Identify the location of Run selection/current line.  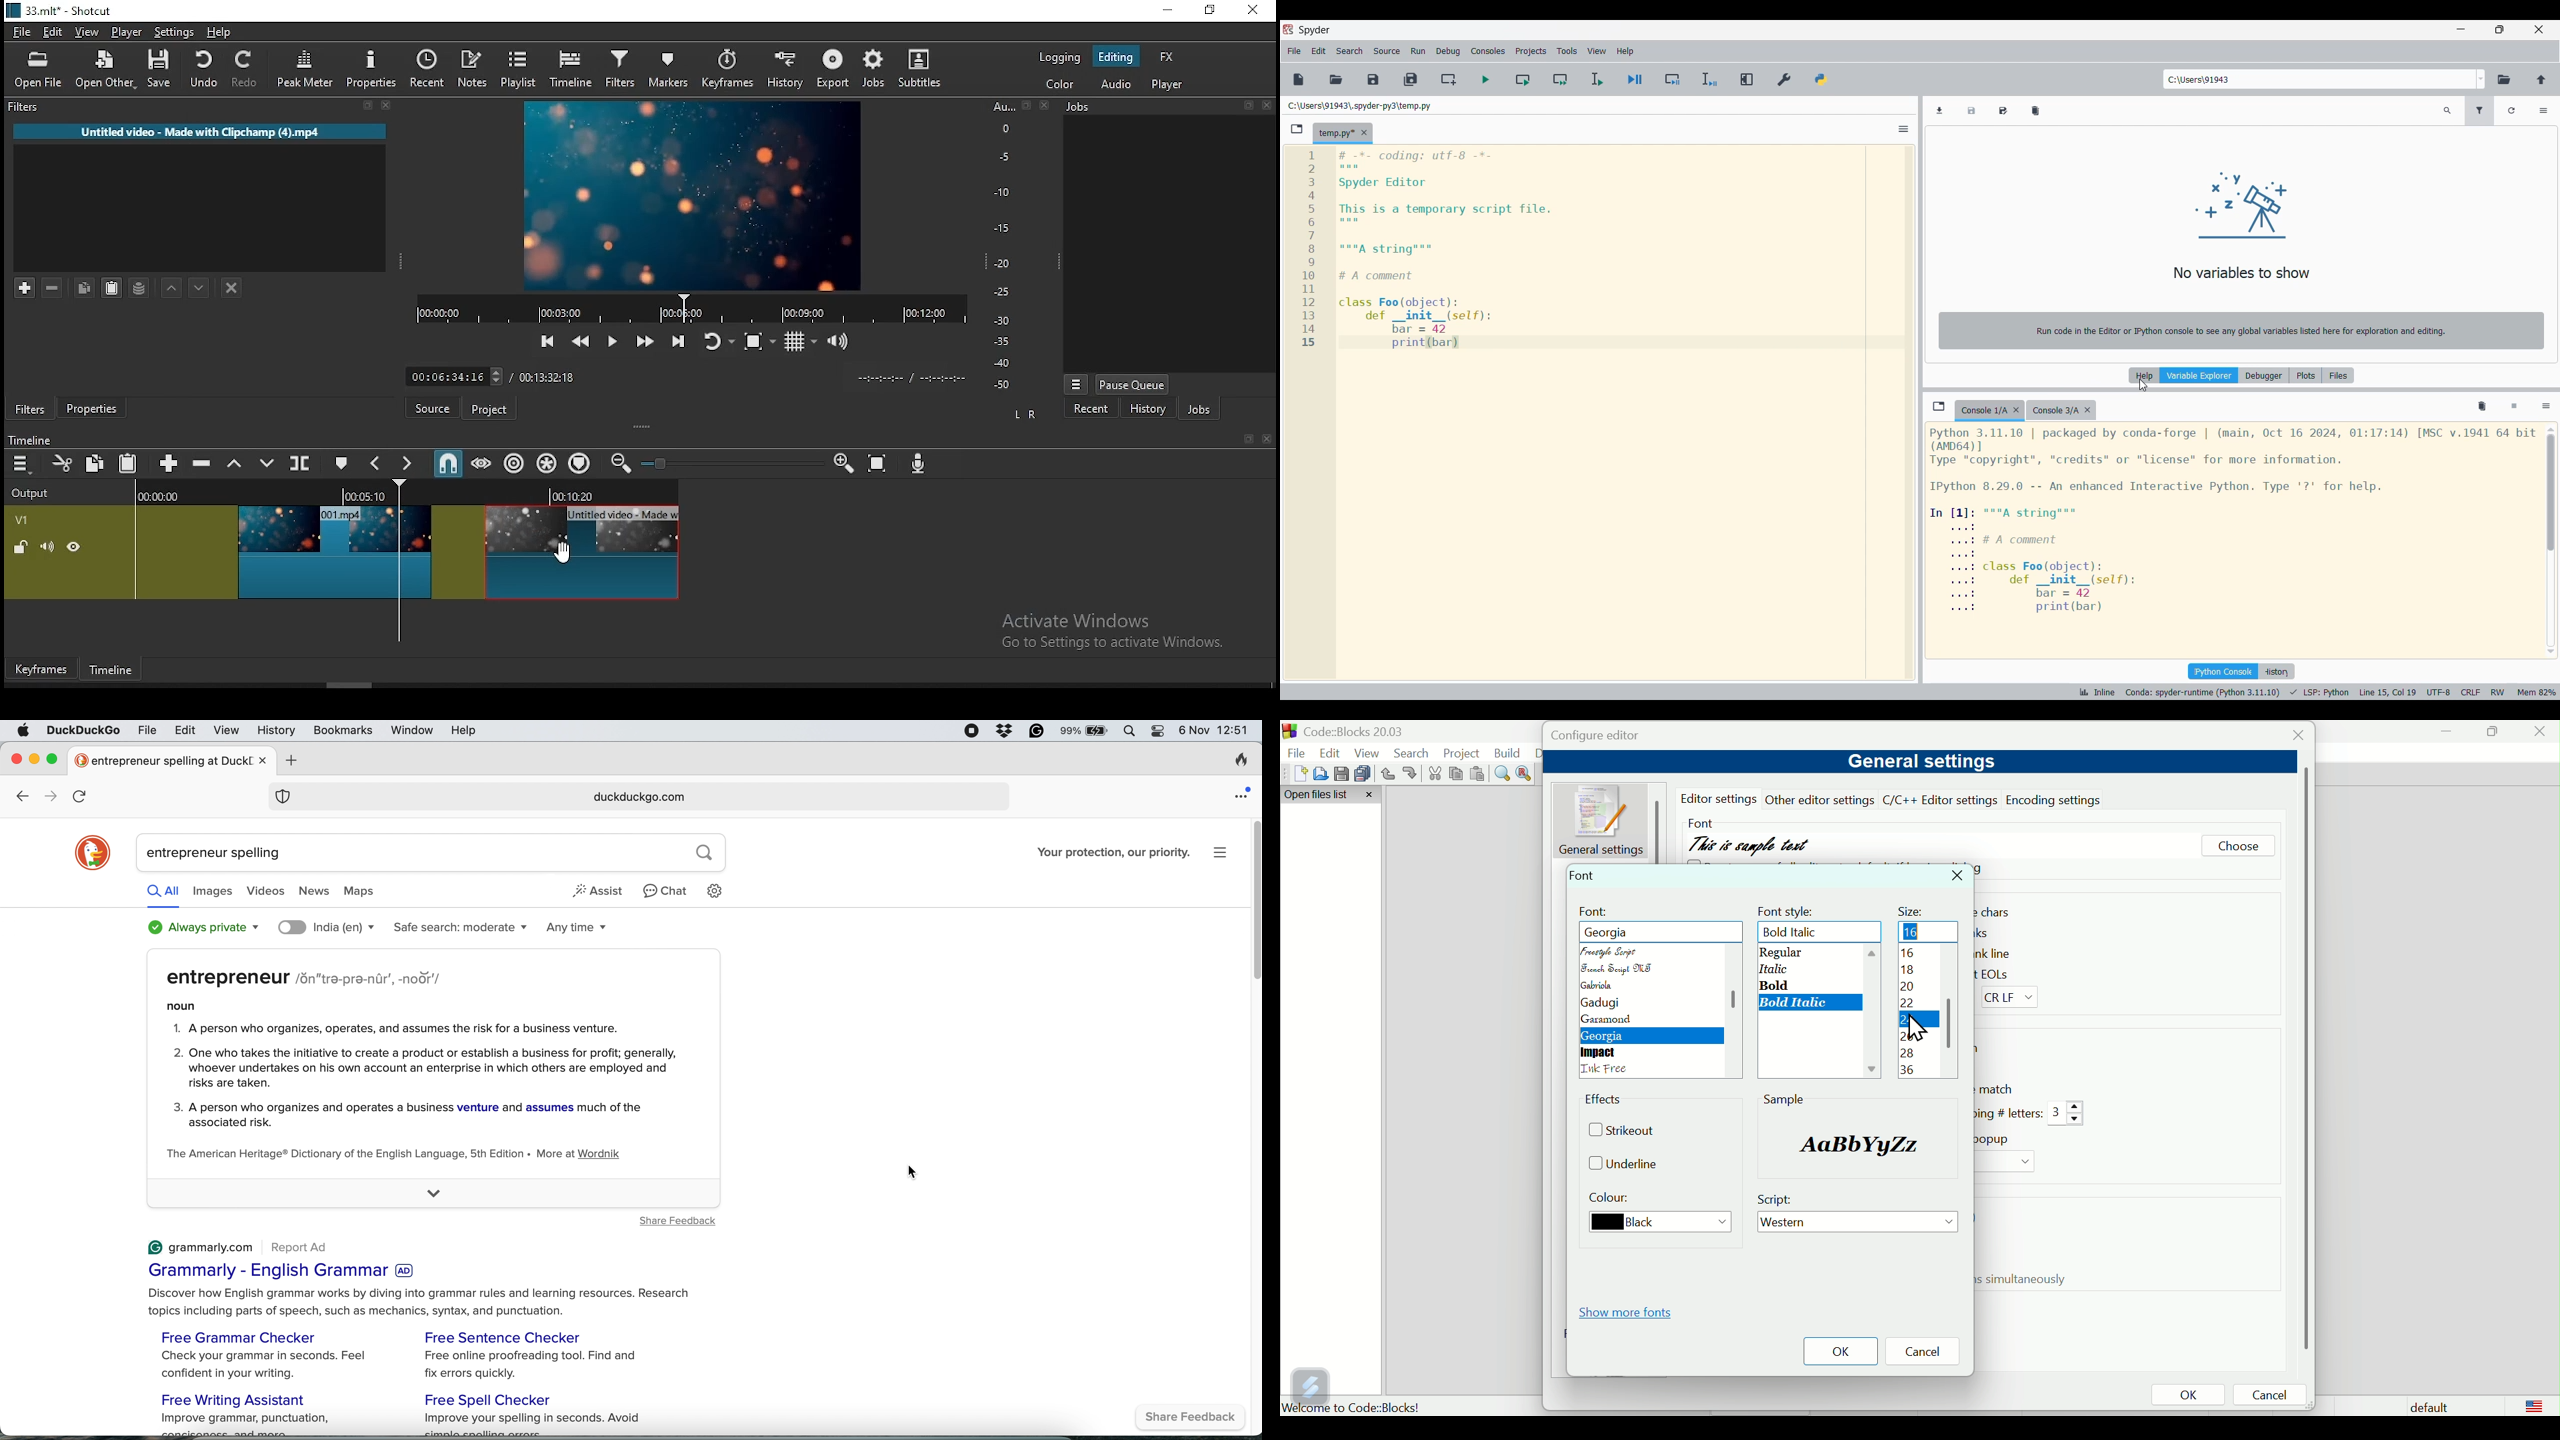
(1596, 79).